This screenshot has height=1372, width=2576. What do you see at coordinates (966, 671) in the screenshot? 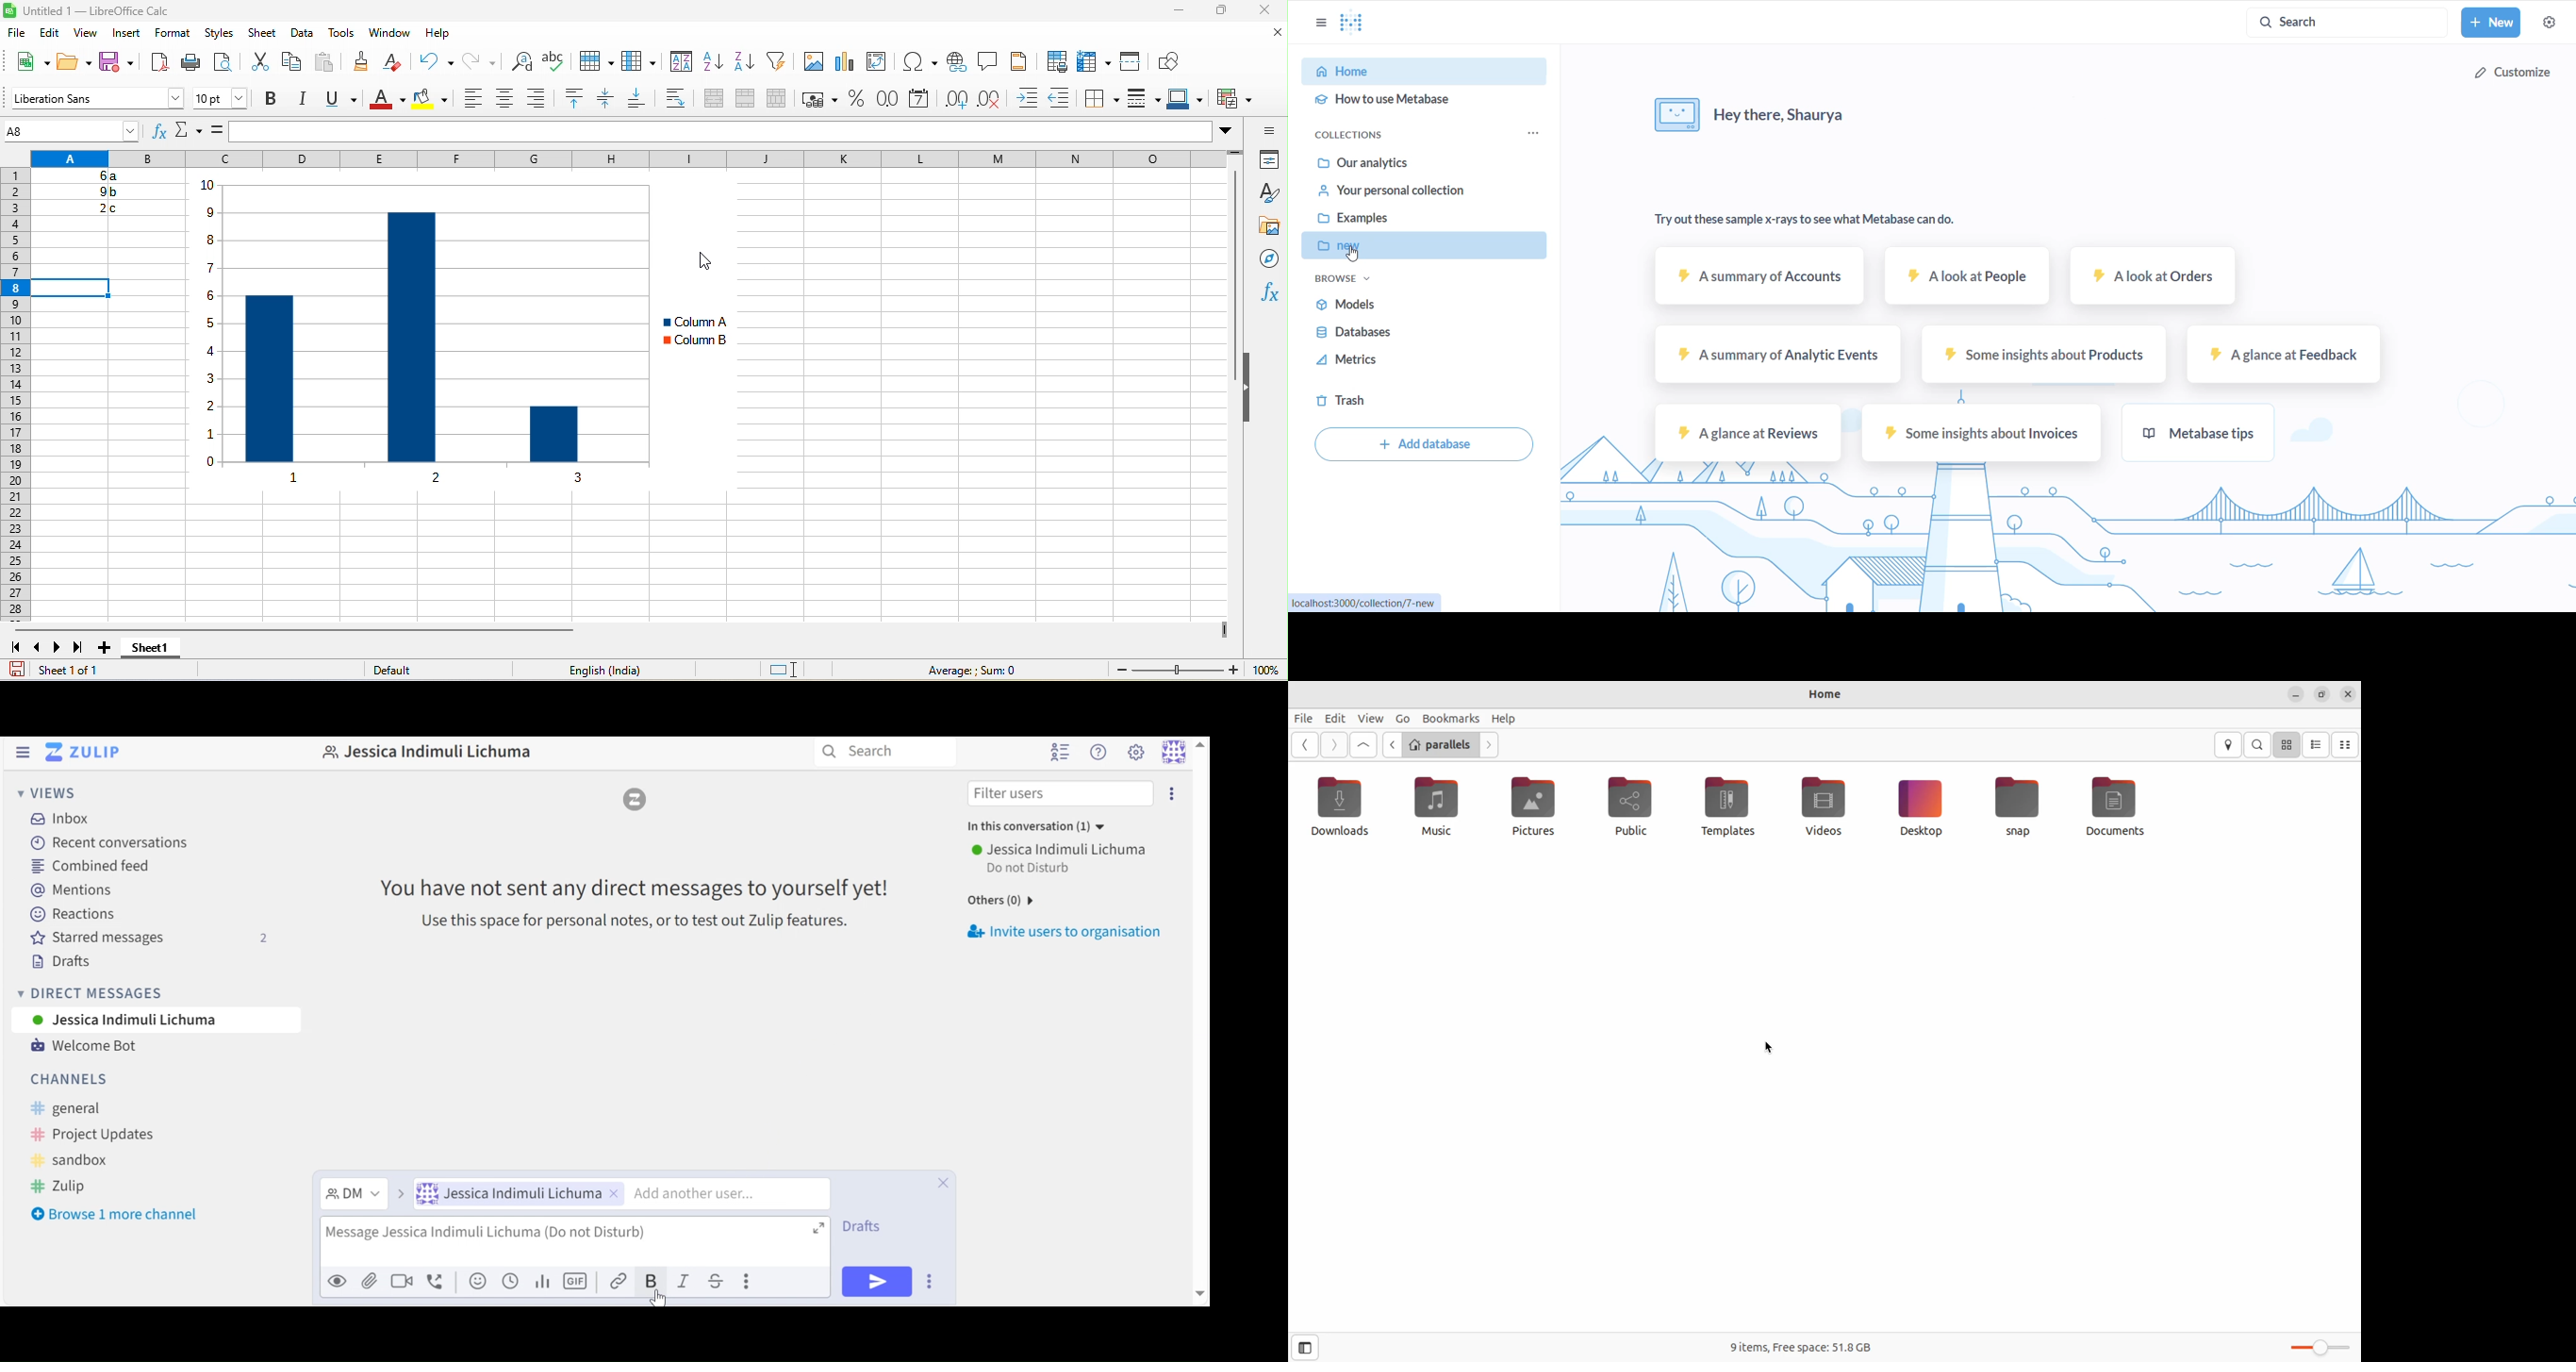
I see `average, sum=0` at bounding box center [966, 671].